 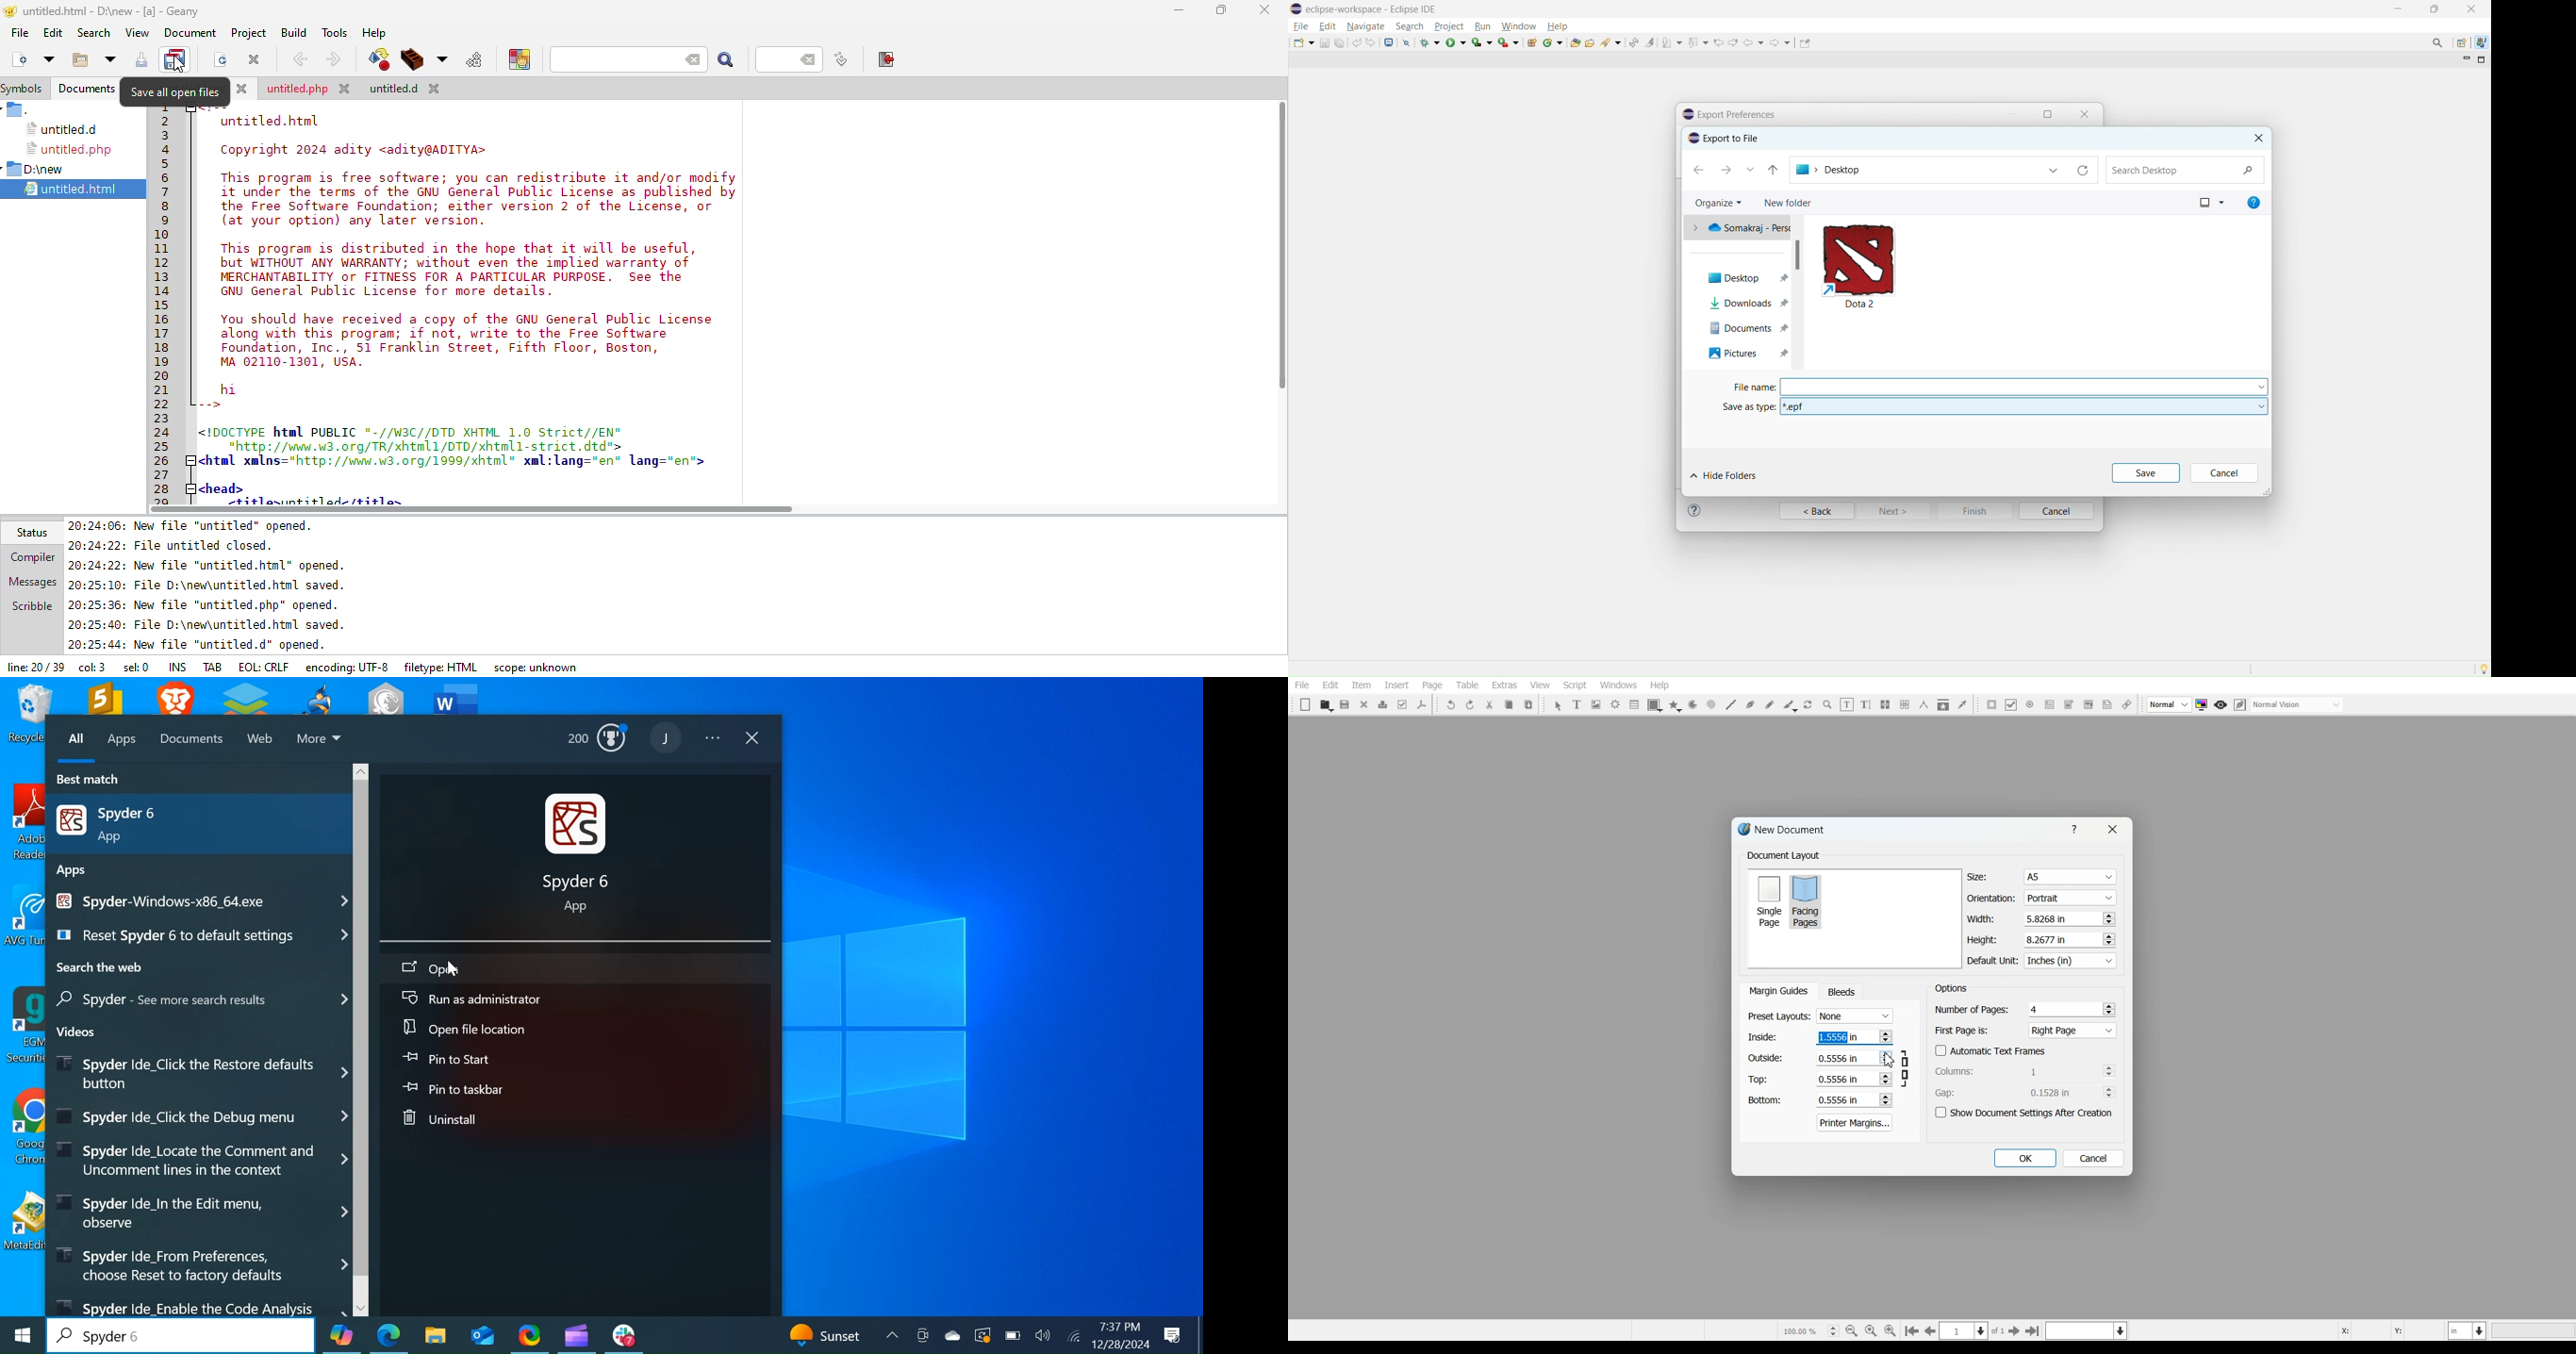 I want to click on Desktop, so click(x=1741, y=271).